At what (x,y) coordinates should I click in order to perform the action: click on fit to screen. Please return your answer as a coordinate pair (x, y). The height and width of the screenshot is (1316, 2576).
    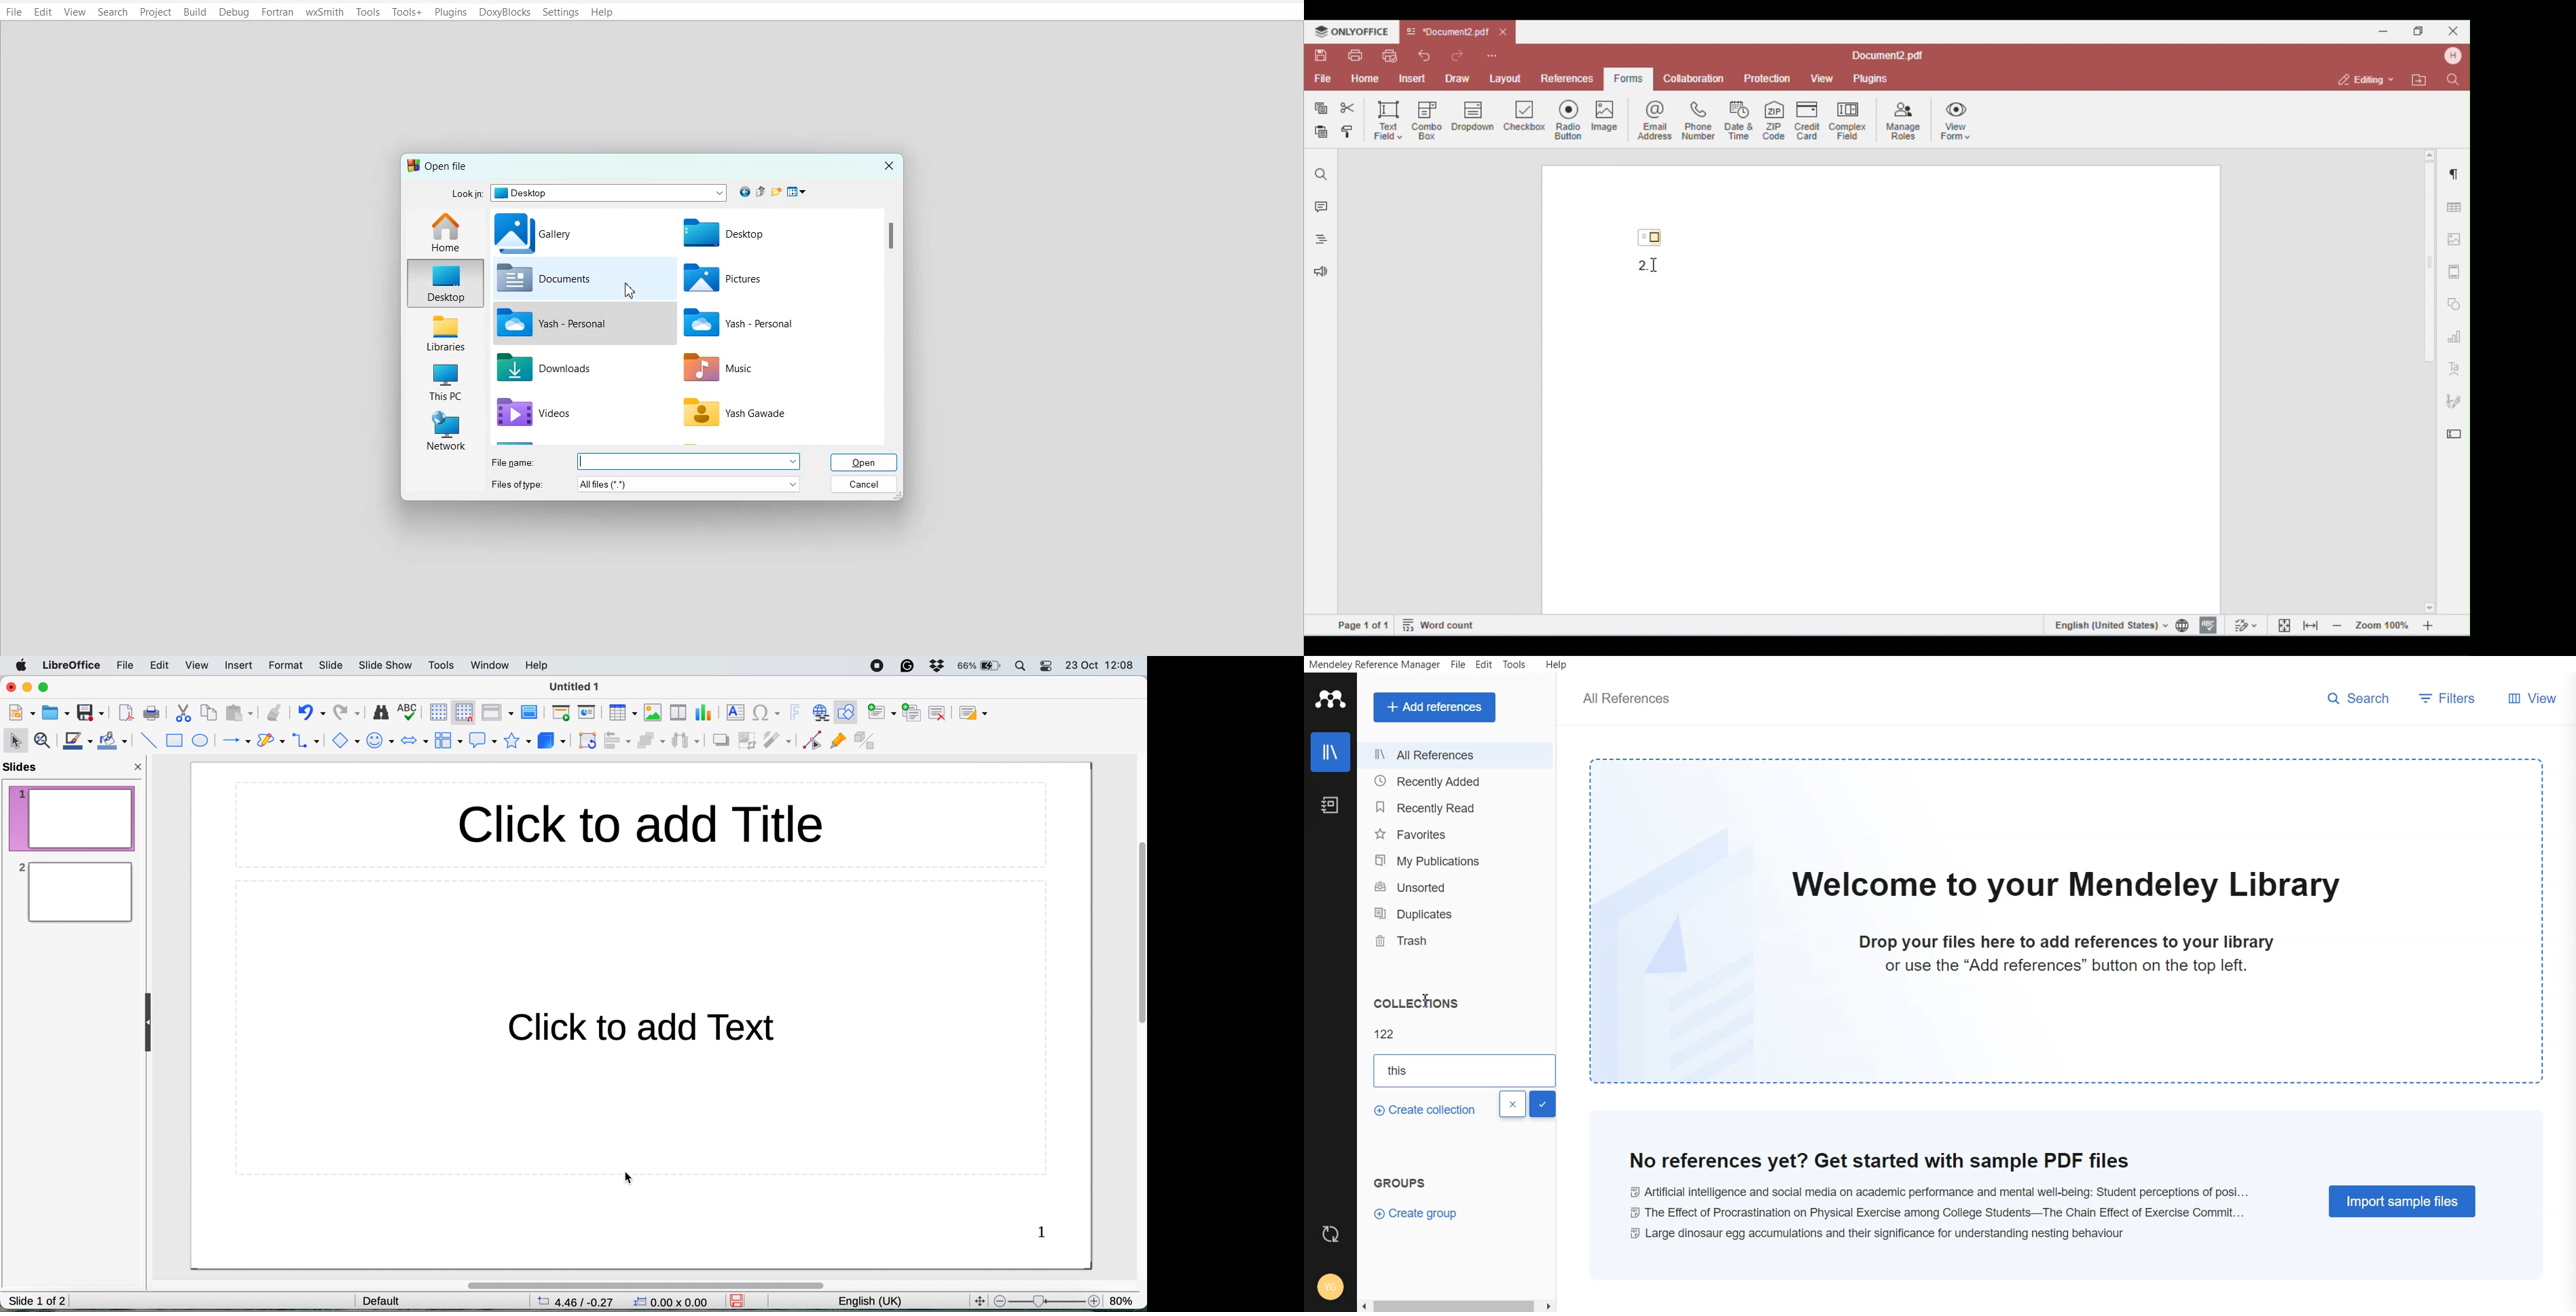
    Looking at the image, I should click on (977, 1300).